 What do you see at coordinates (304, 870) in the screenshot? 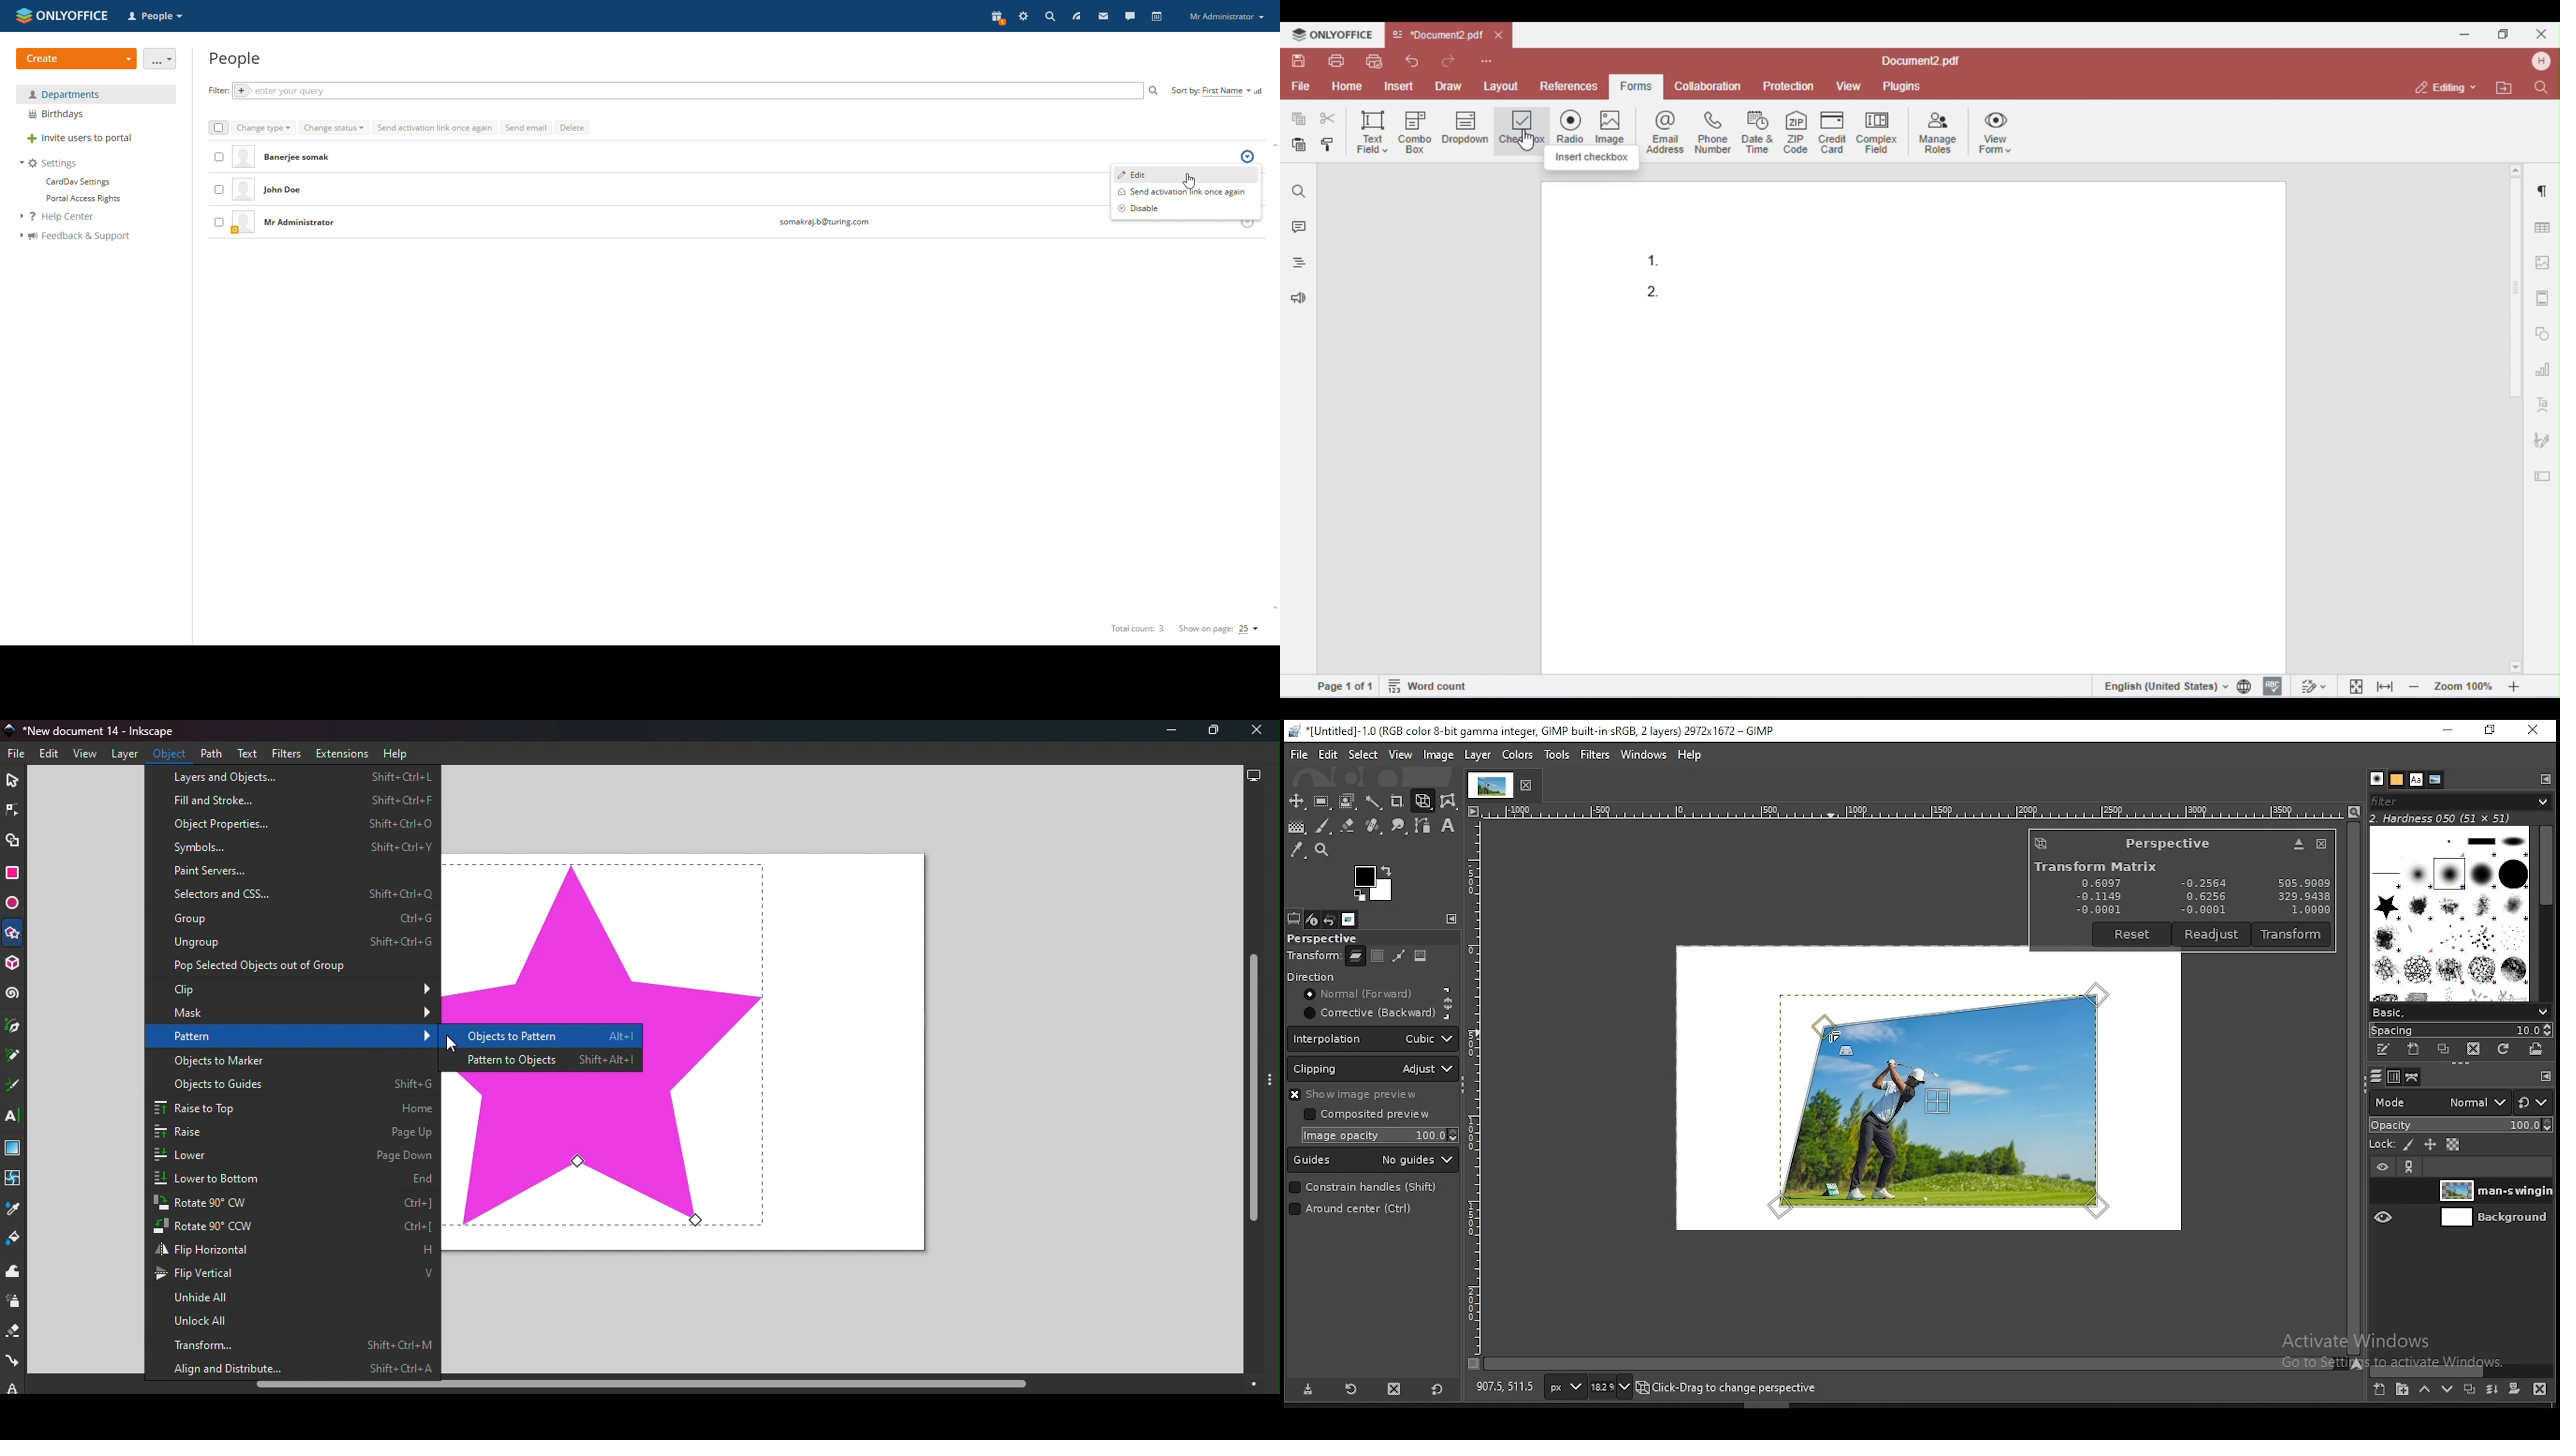
I see `Paint servers` at bounding box center [304, 870].